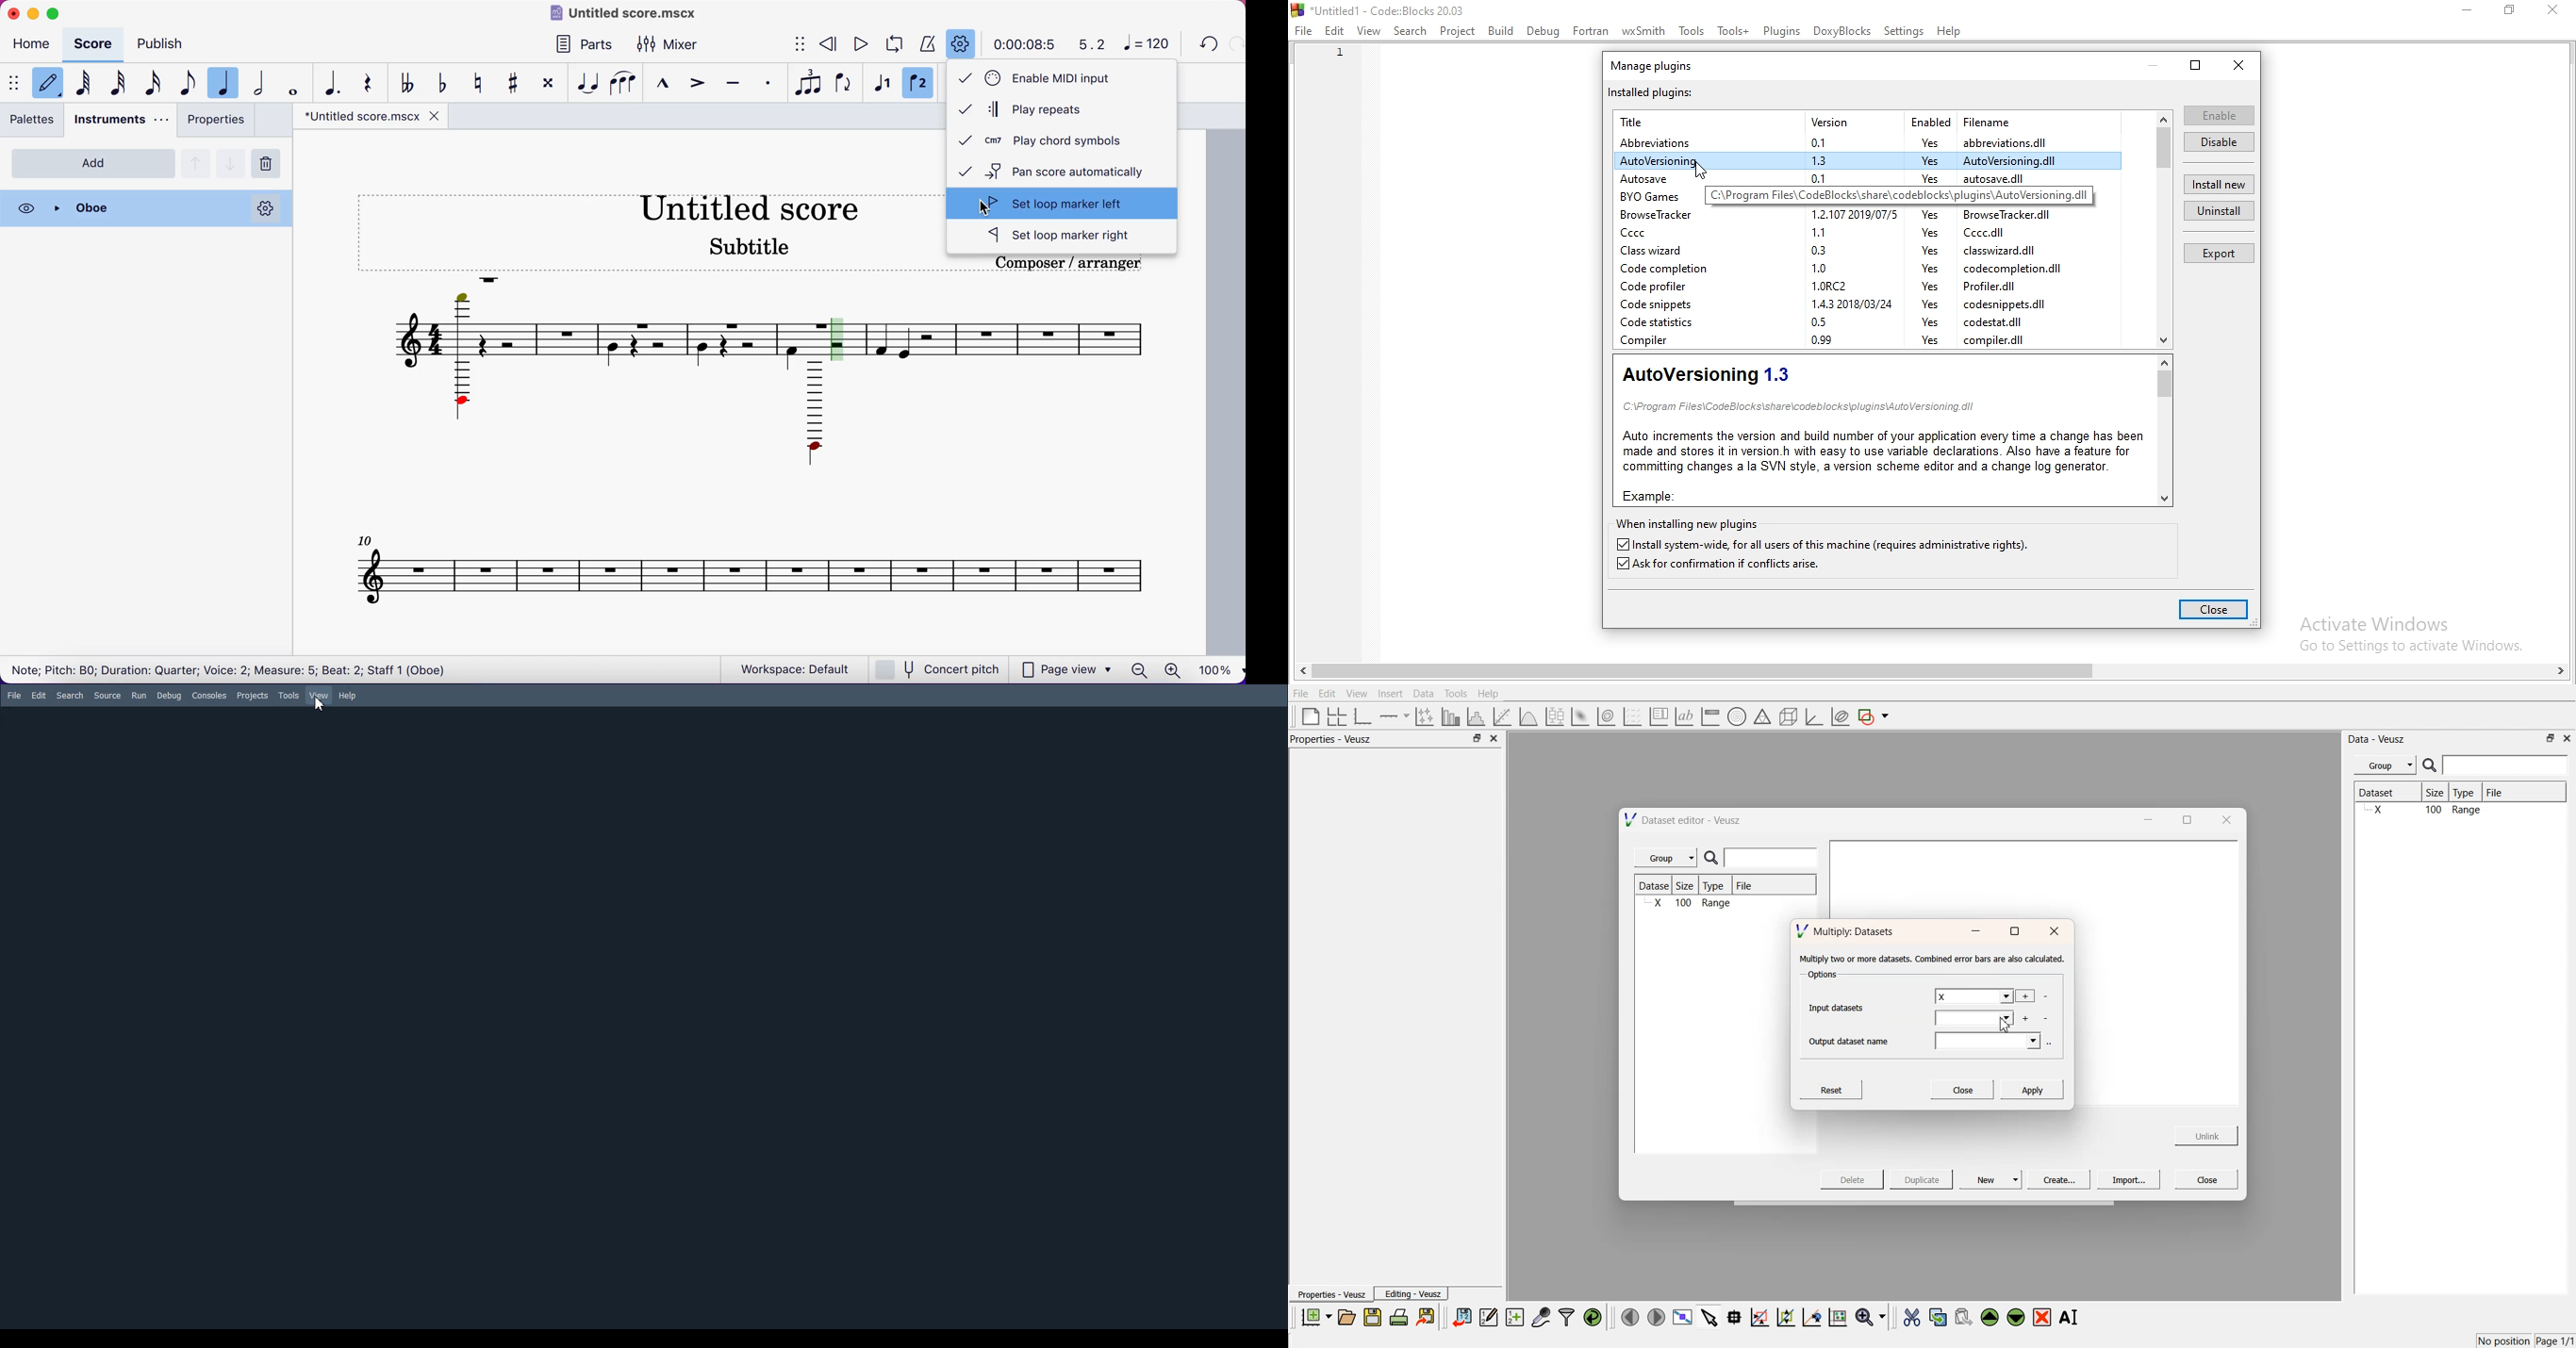 The image size is (2576, 1372). Describe the element at coordinates (1733, 29) in the screenshot. I see `Tools+` at that location.